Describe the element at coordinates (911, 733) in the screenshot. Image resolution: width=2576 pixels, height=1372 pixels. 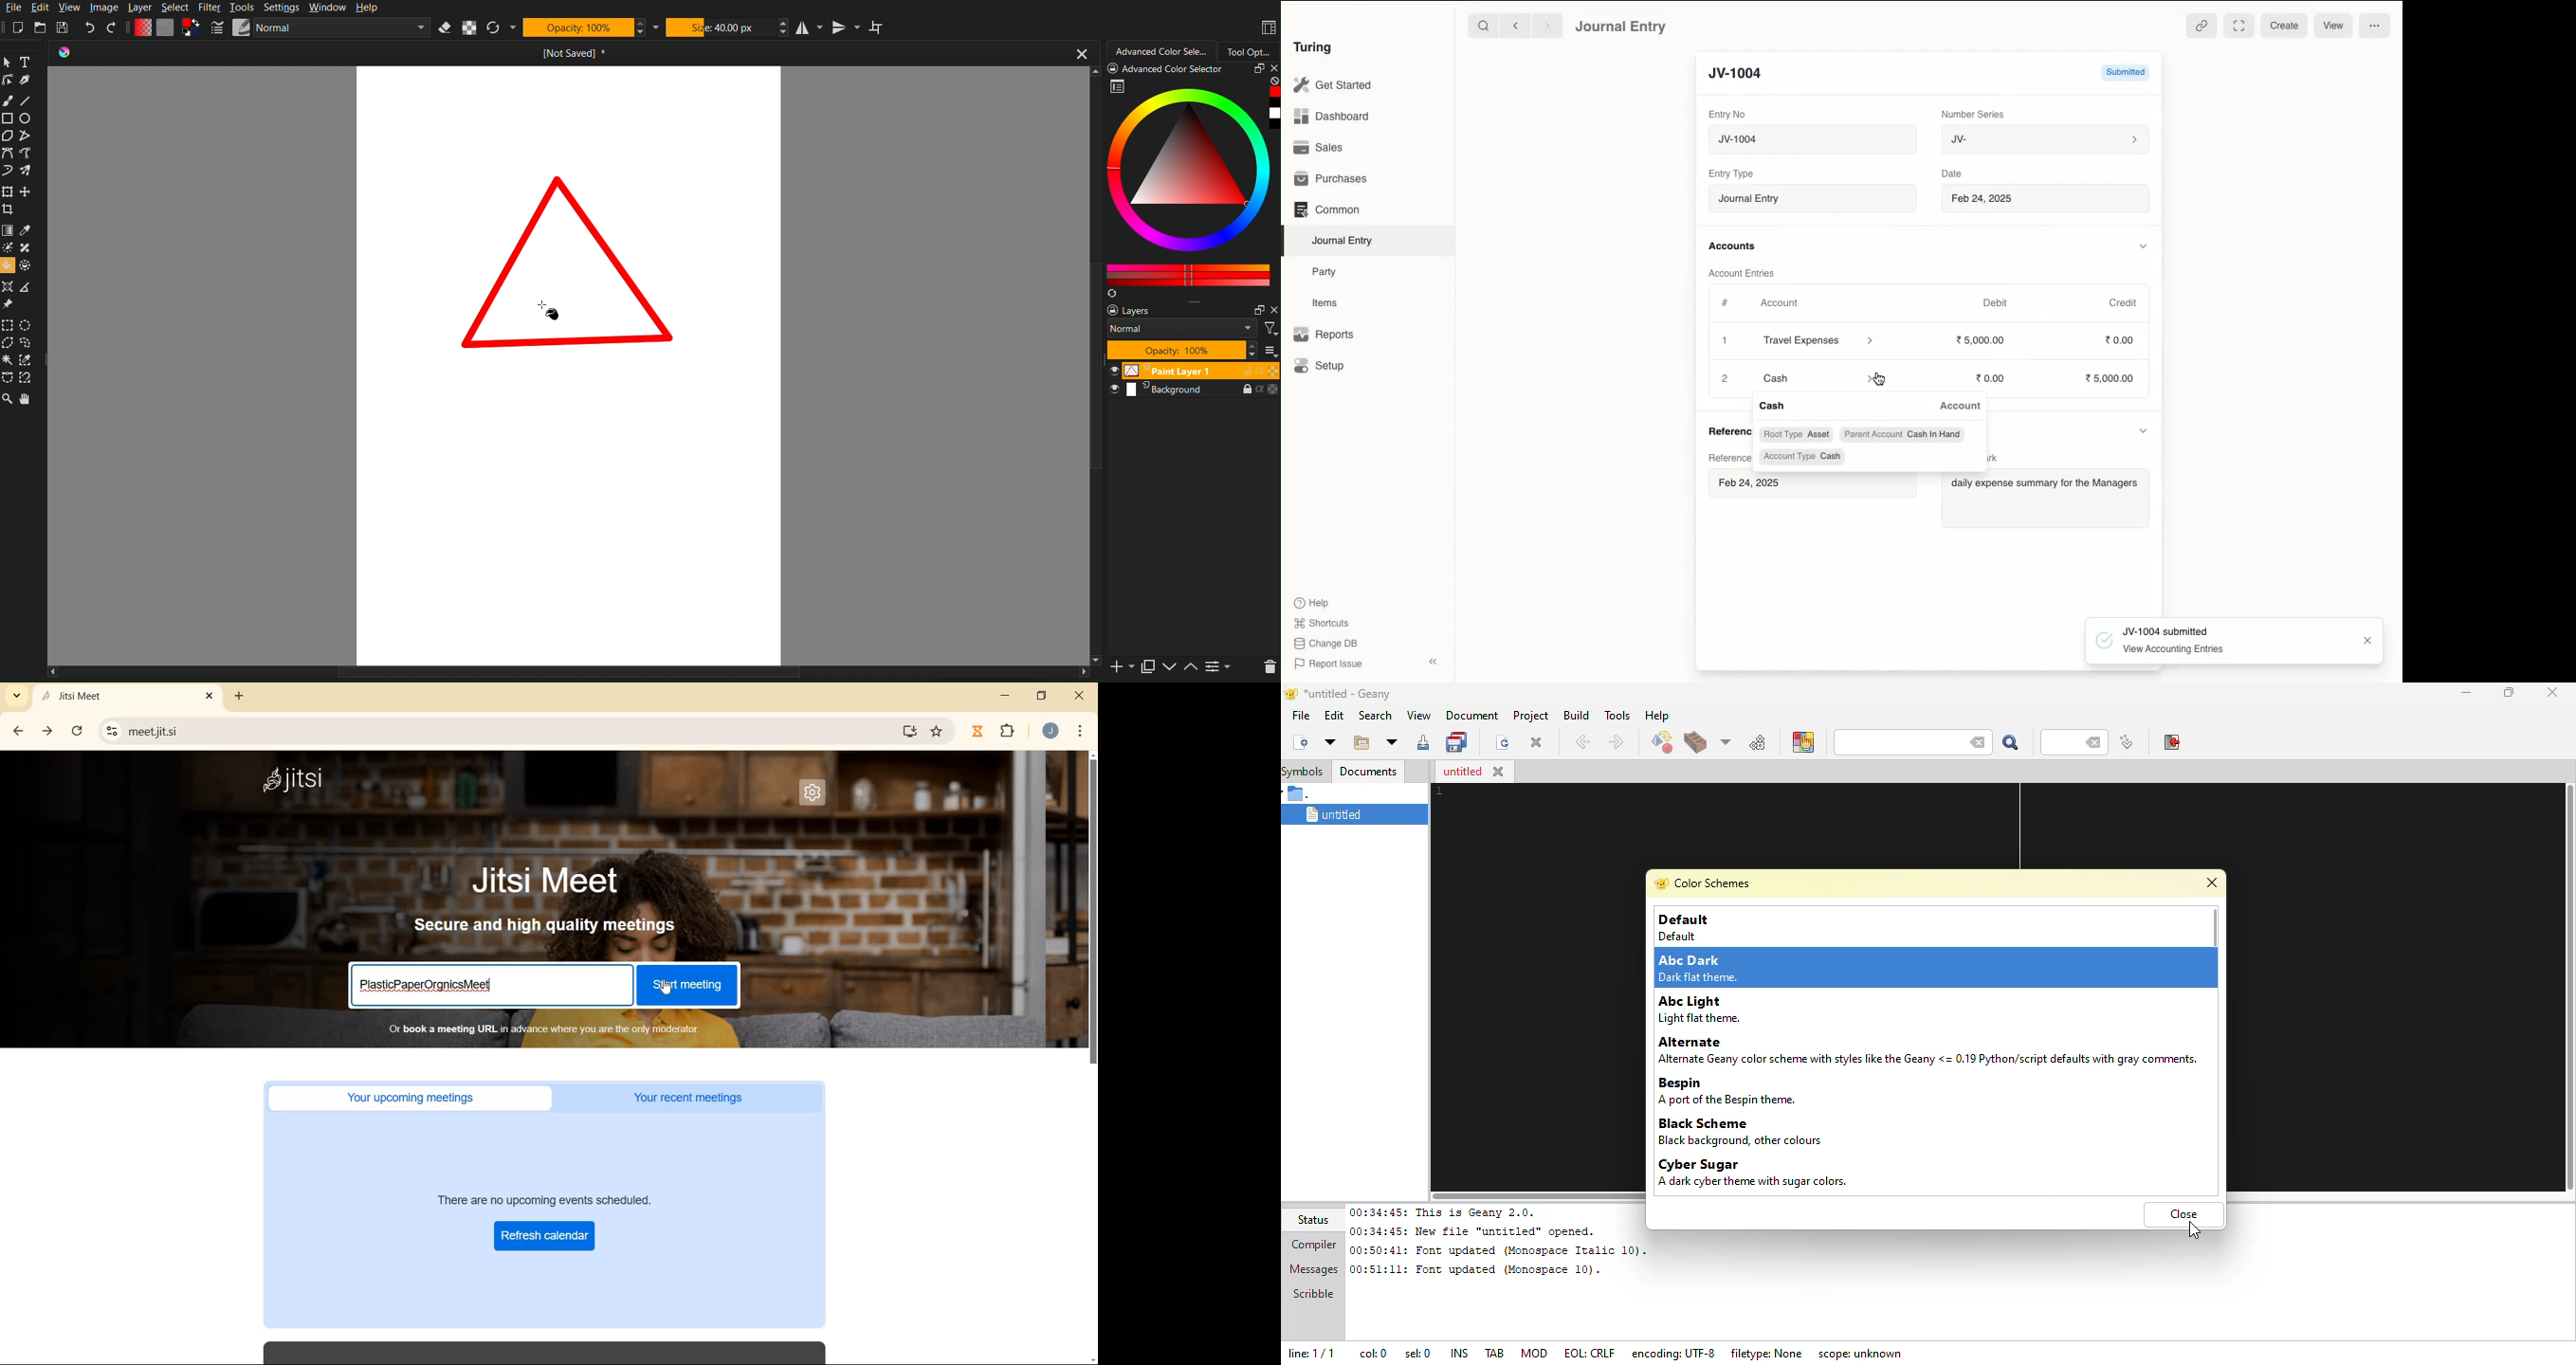
I see `install` at that location.